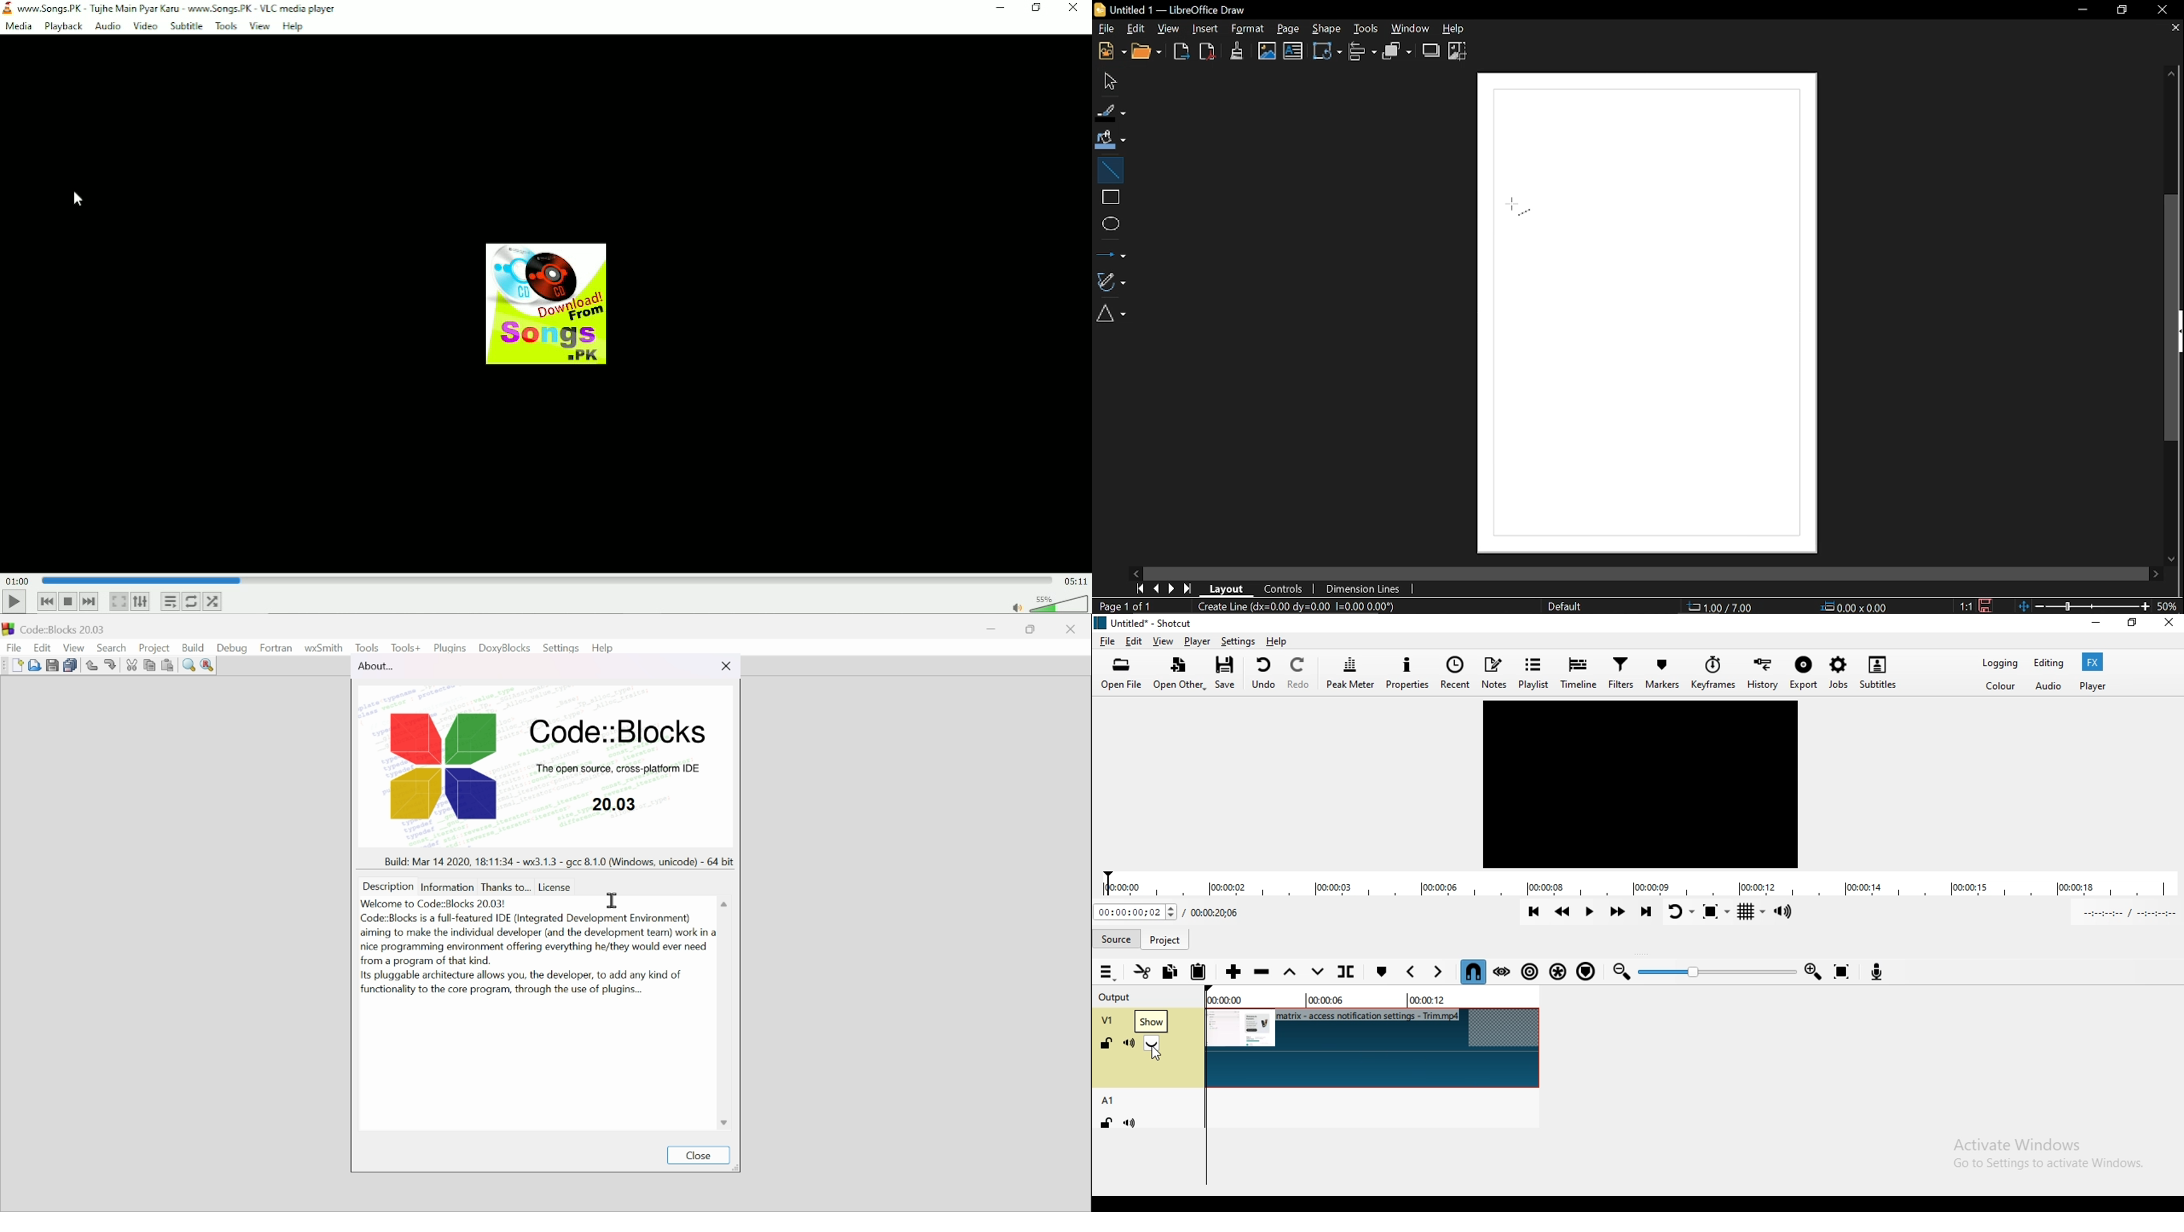 This screenshot has height=1232, width=2184. I want to click on Current page, so click(1124, 606).